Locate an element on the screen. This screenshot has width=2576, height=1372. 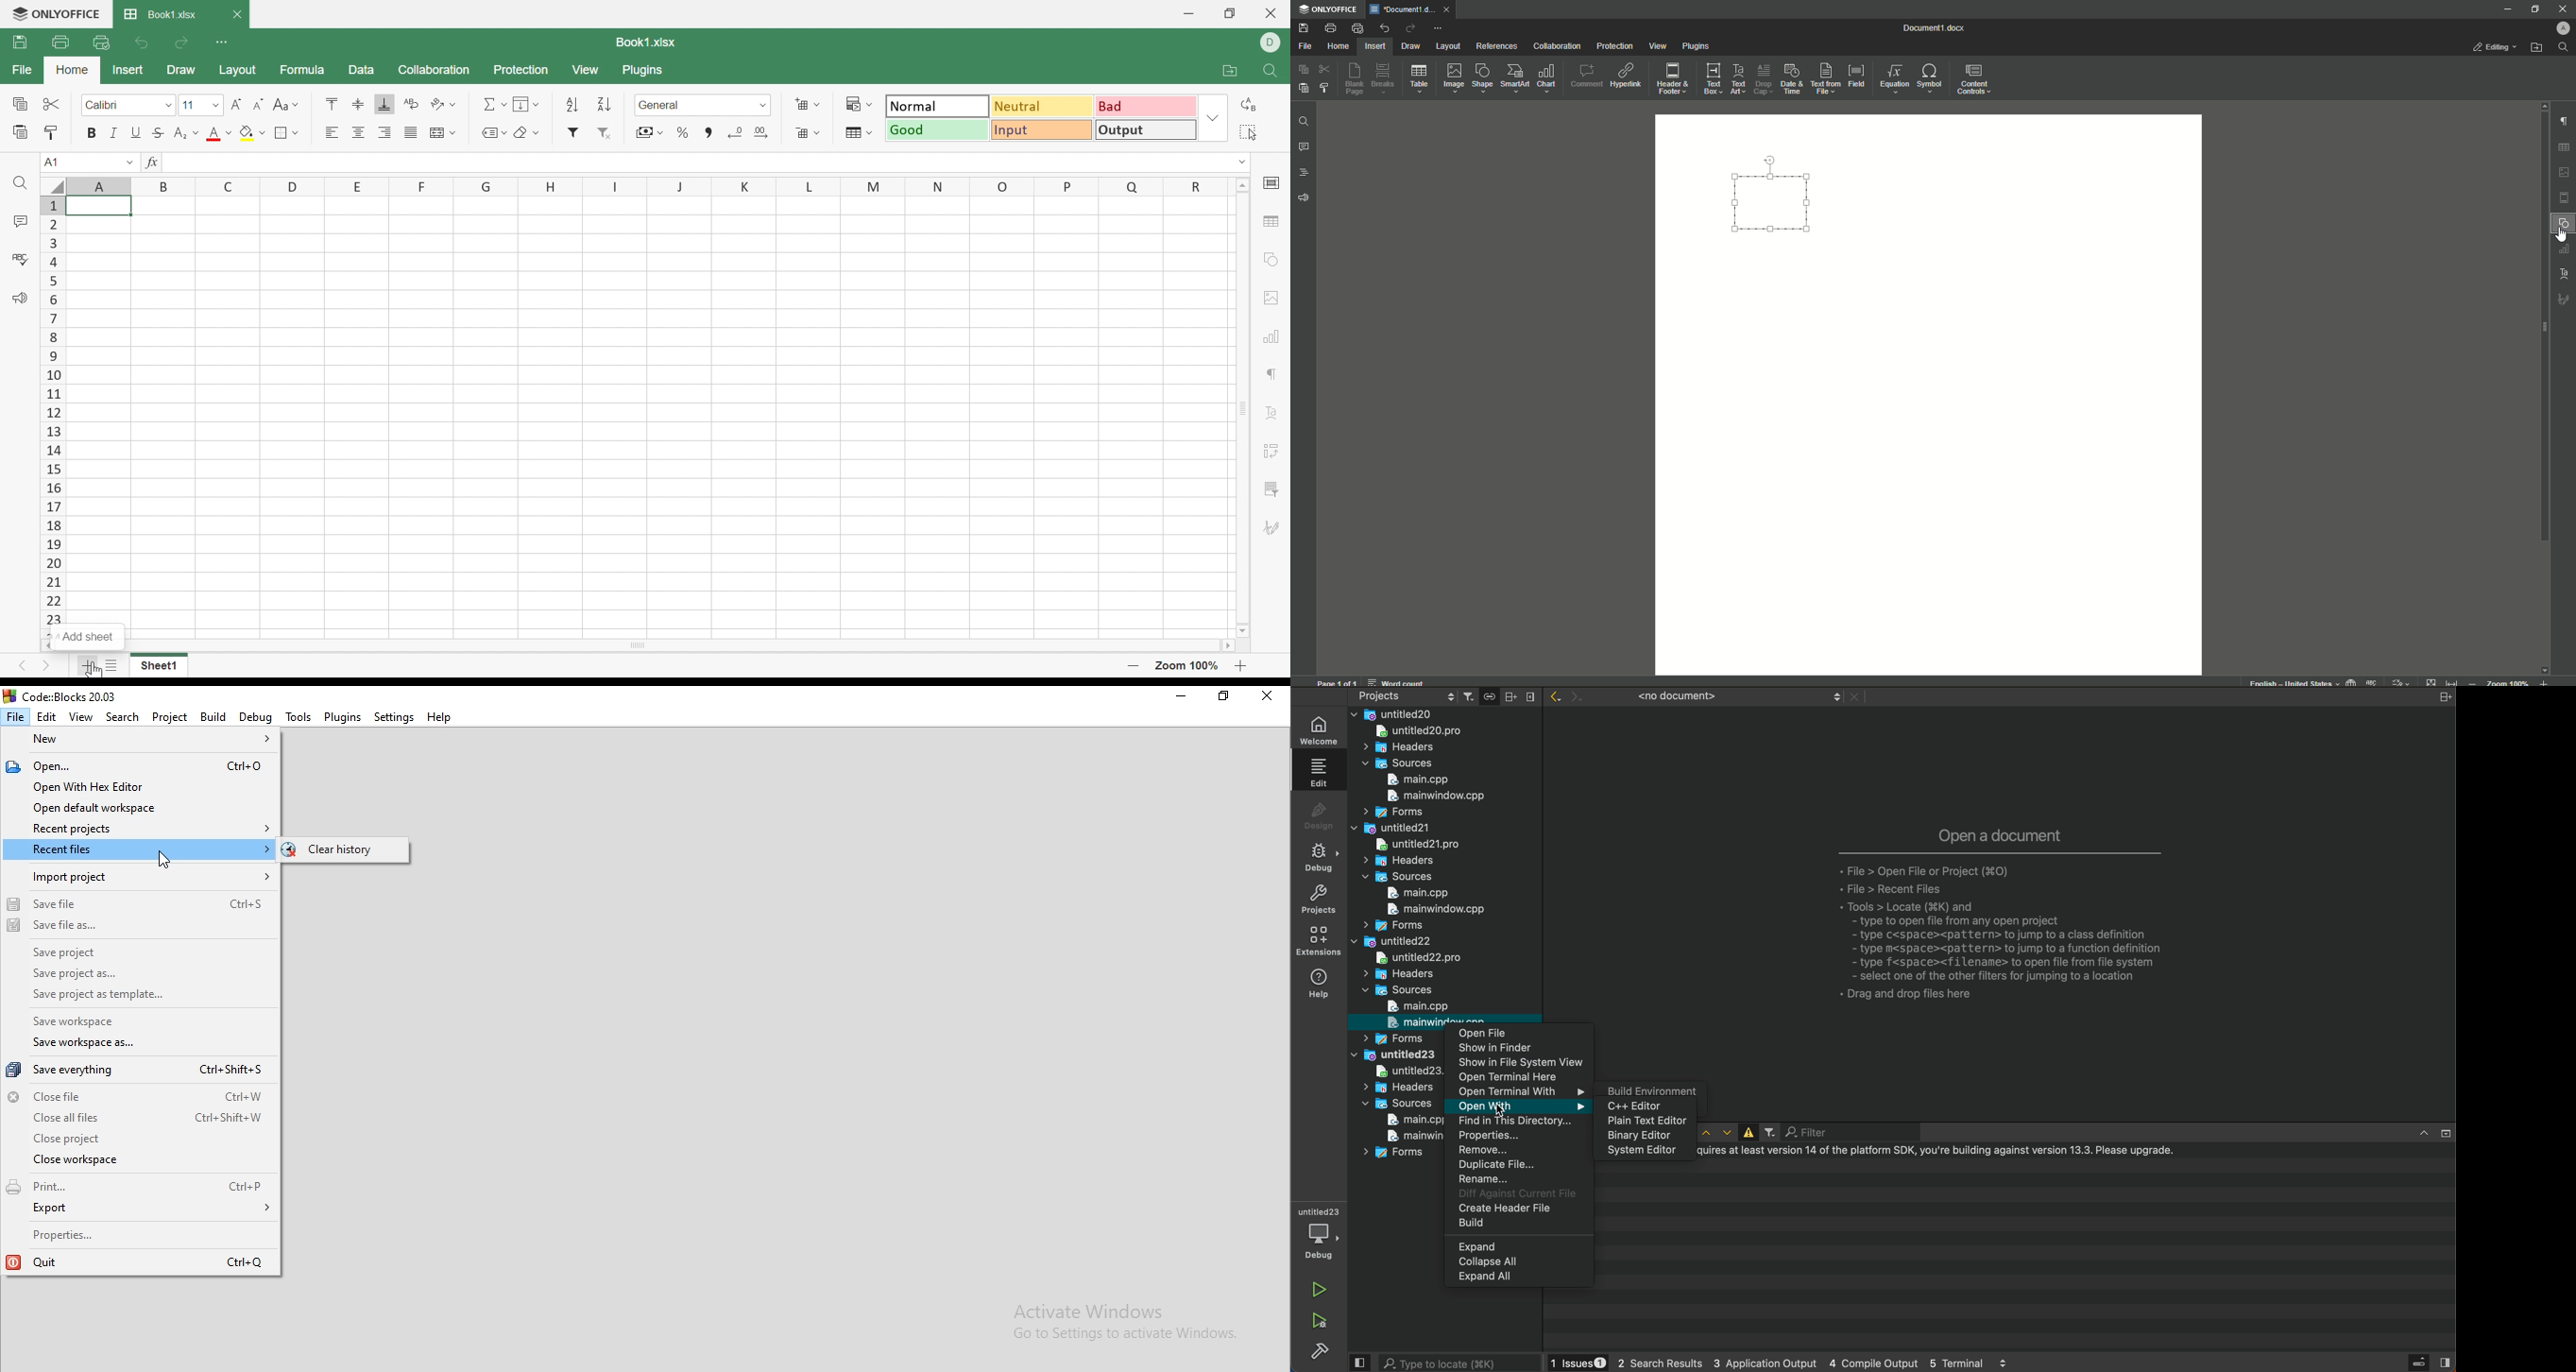
editor is located at coordinates (1642, 1105).